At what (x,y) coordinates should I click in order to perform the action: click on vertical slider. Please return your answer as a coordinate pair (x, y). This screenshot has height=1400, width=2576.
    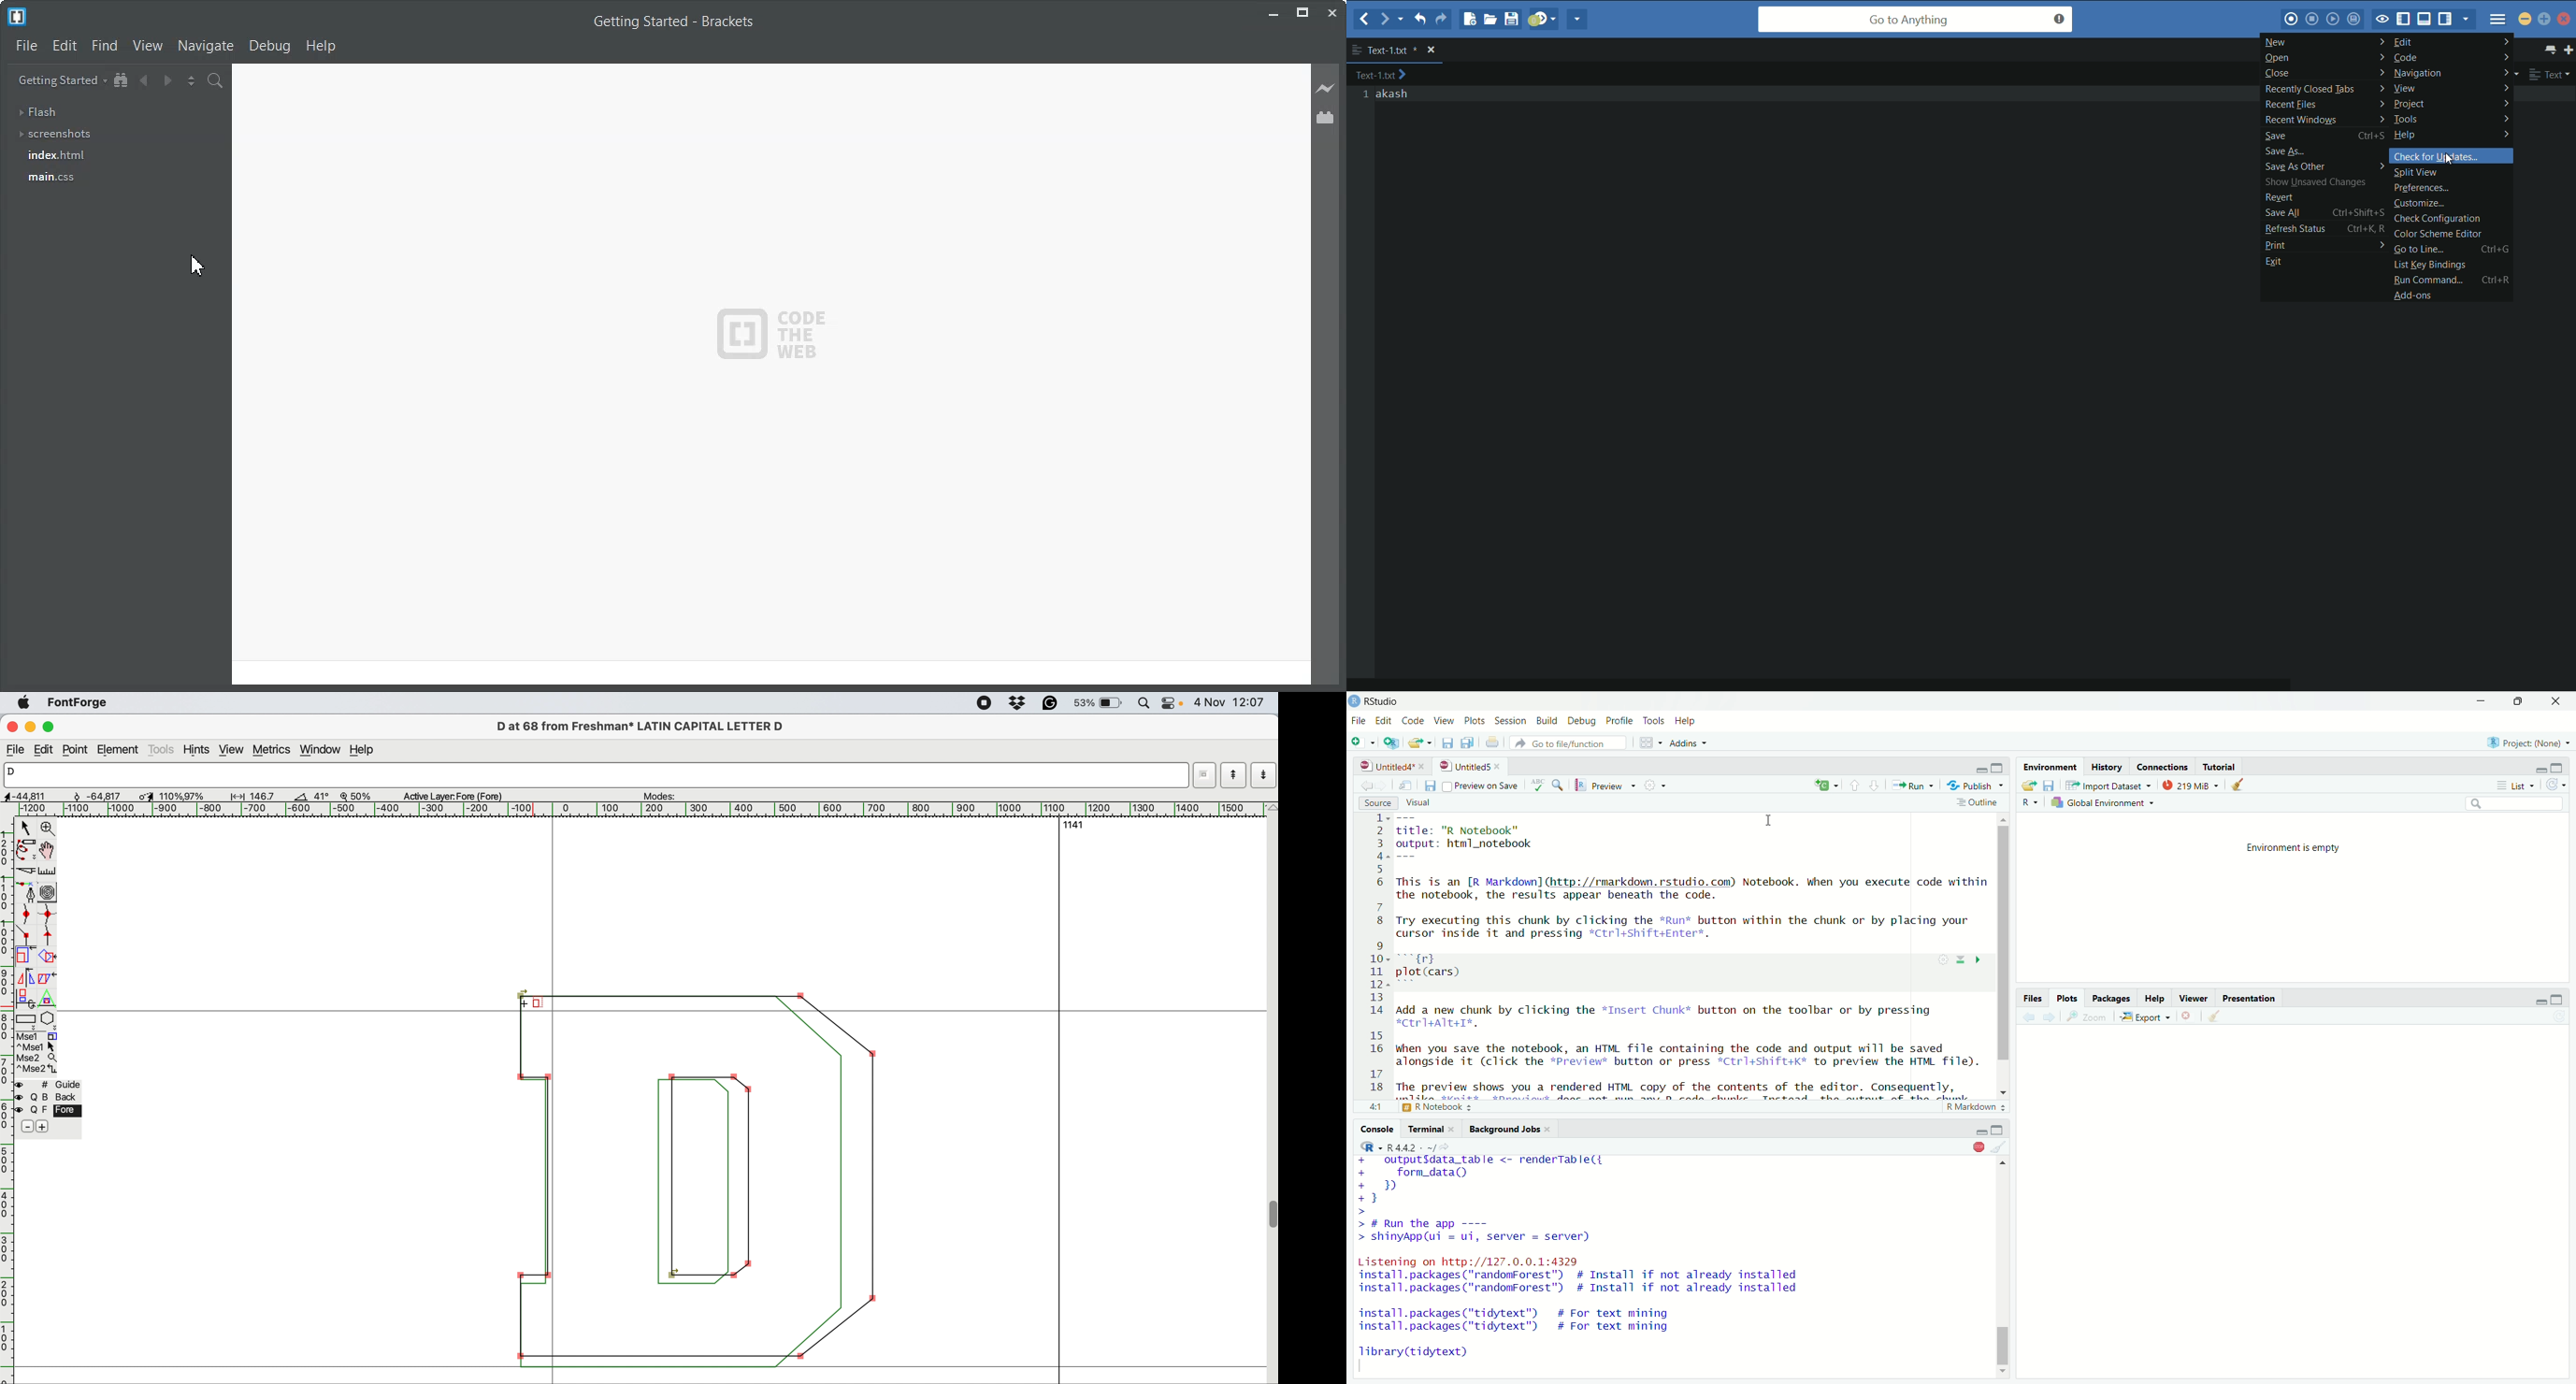
    Looking at the image, I should click on (2004, 1341).